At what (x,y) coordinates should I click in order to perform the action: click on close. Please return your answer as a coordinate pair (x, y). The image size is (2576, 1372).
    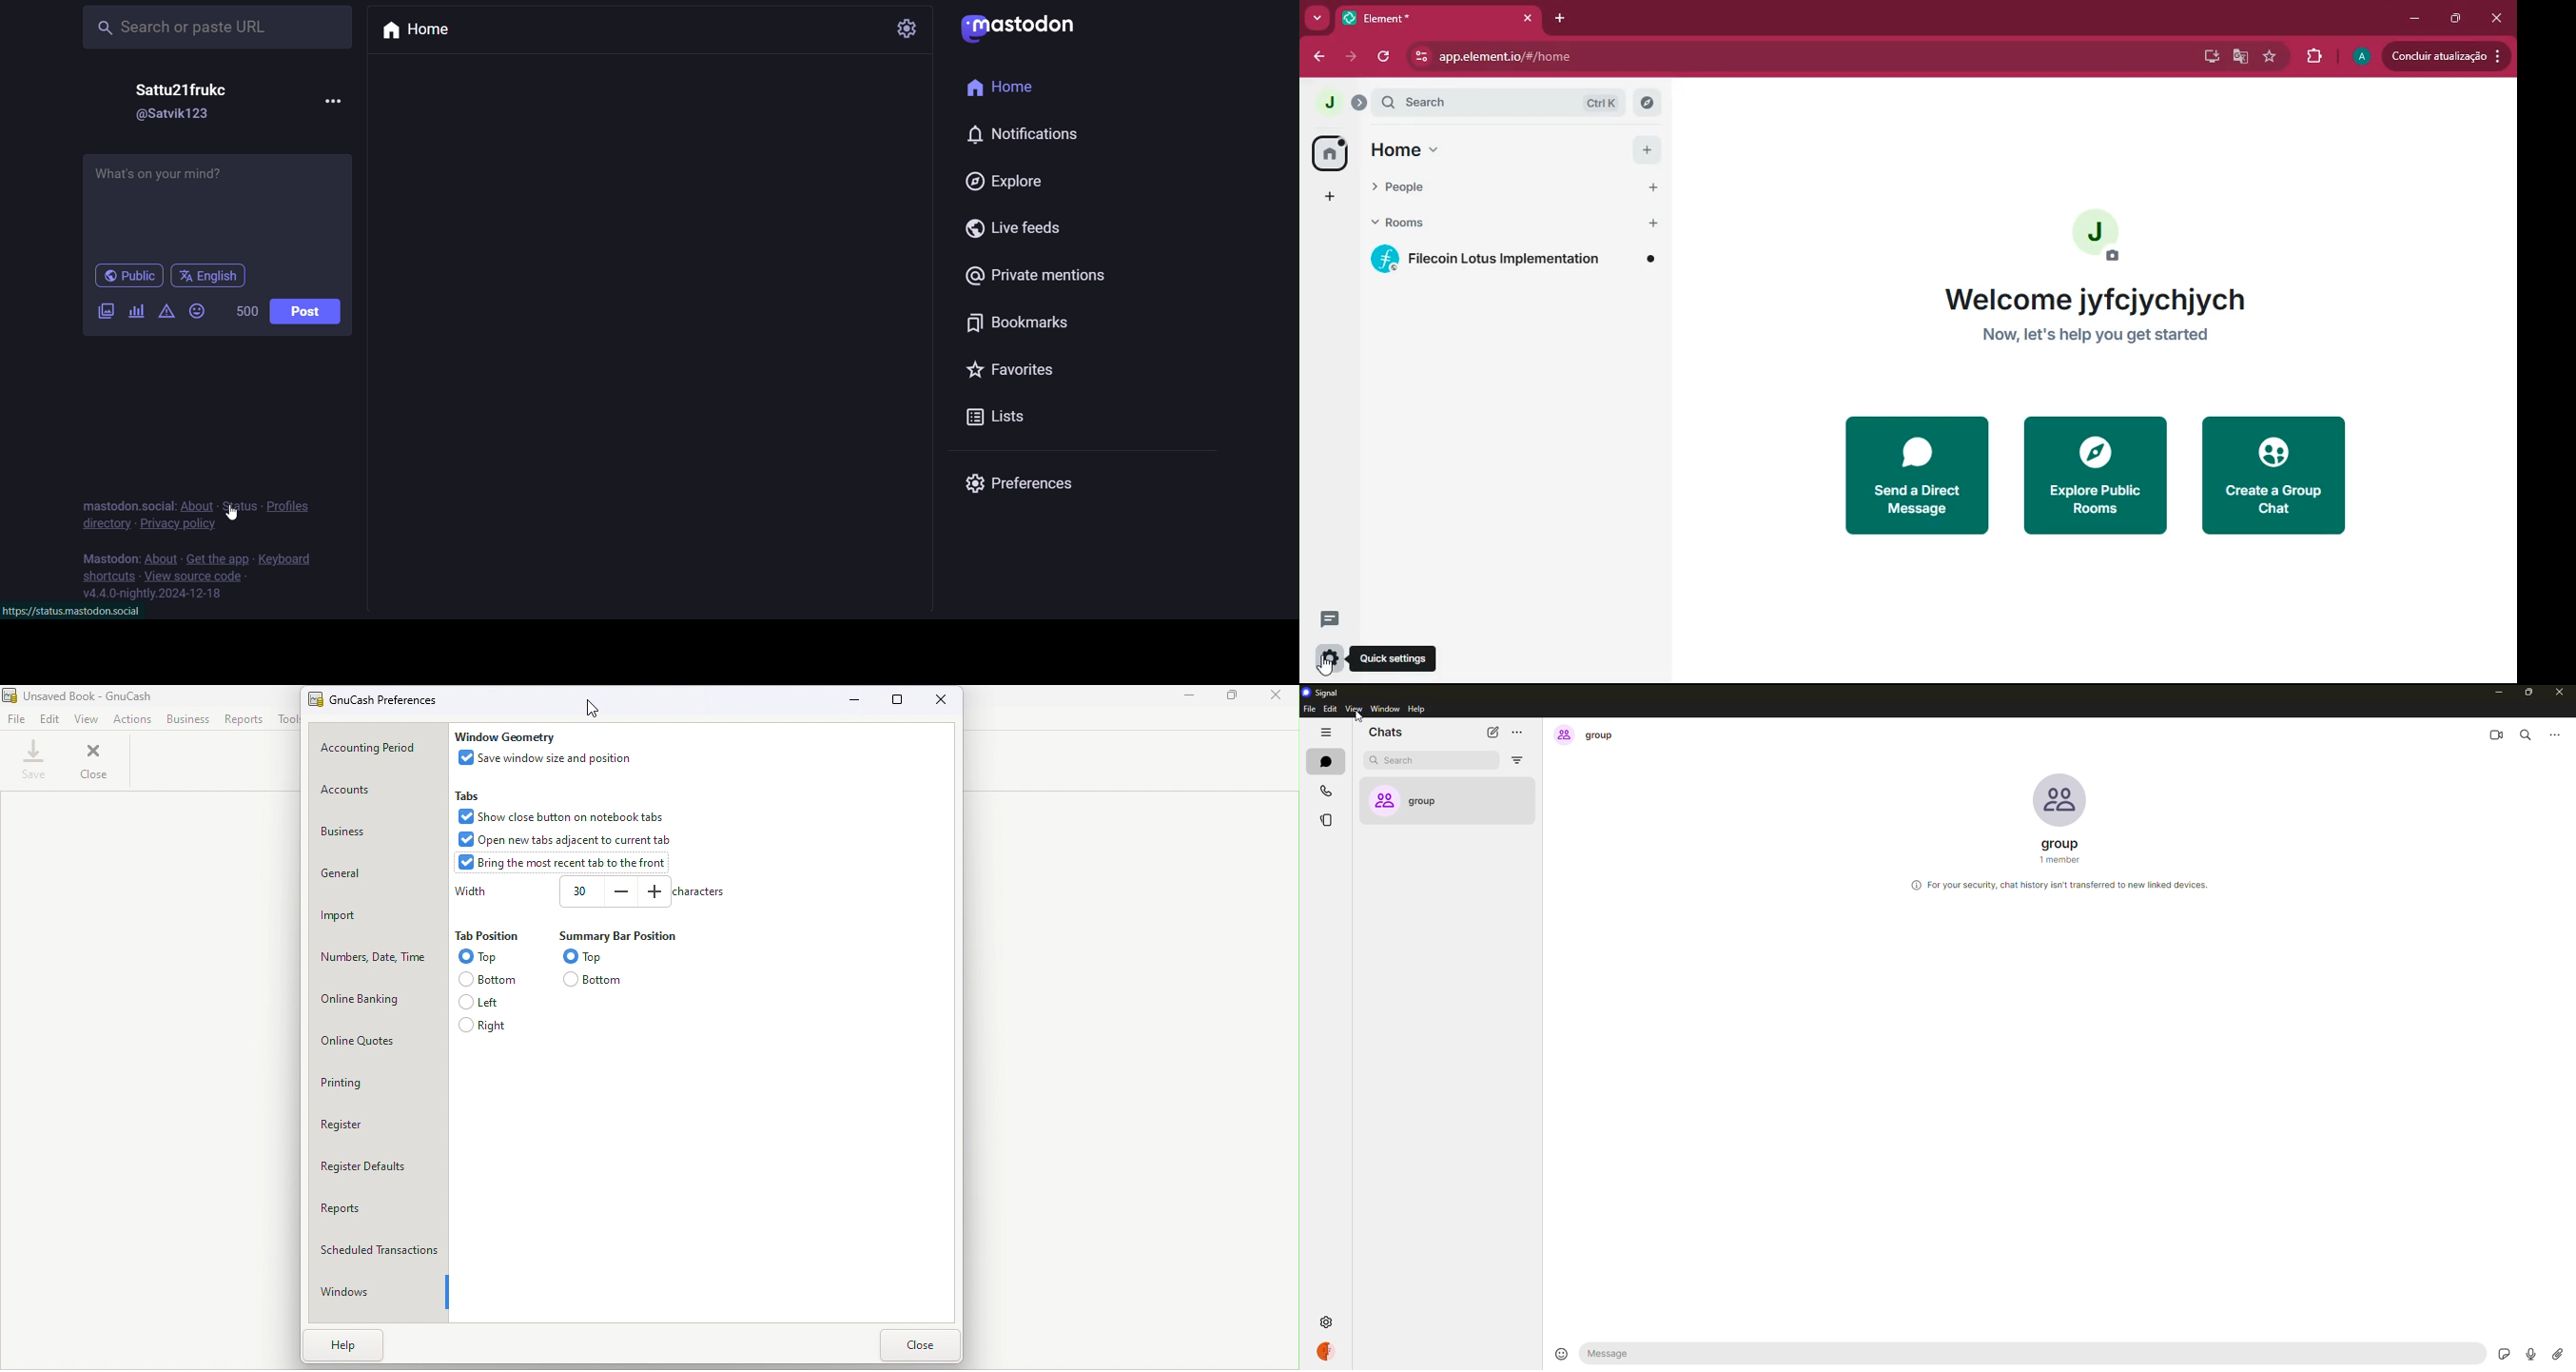
    Looking at the image, I should click on (2499, 21).